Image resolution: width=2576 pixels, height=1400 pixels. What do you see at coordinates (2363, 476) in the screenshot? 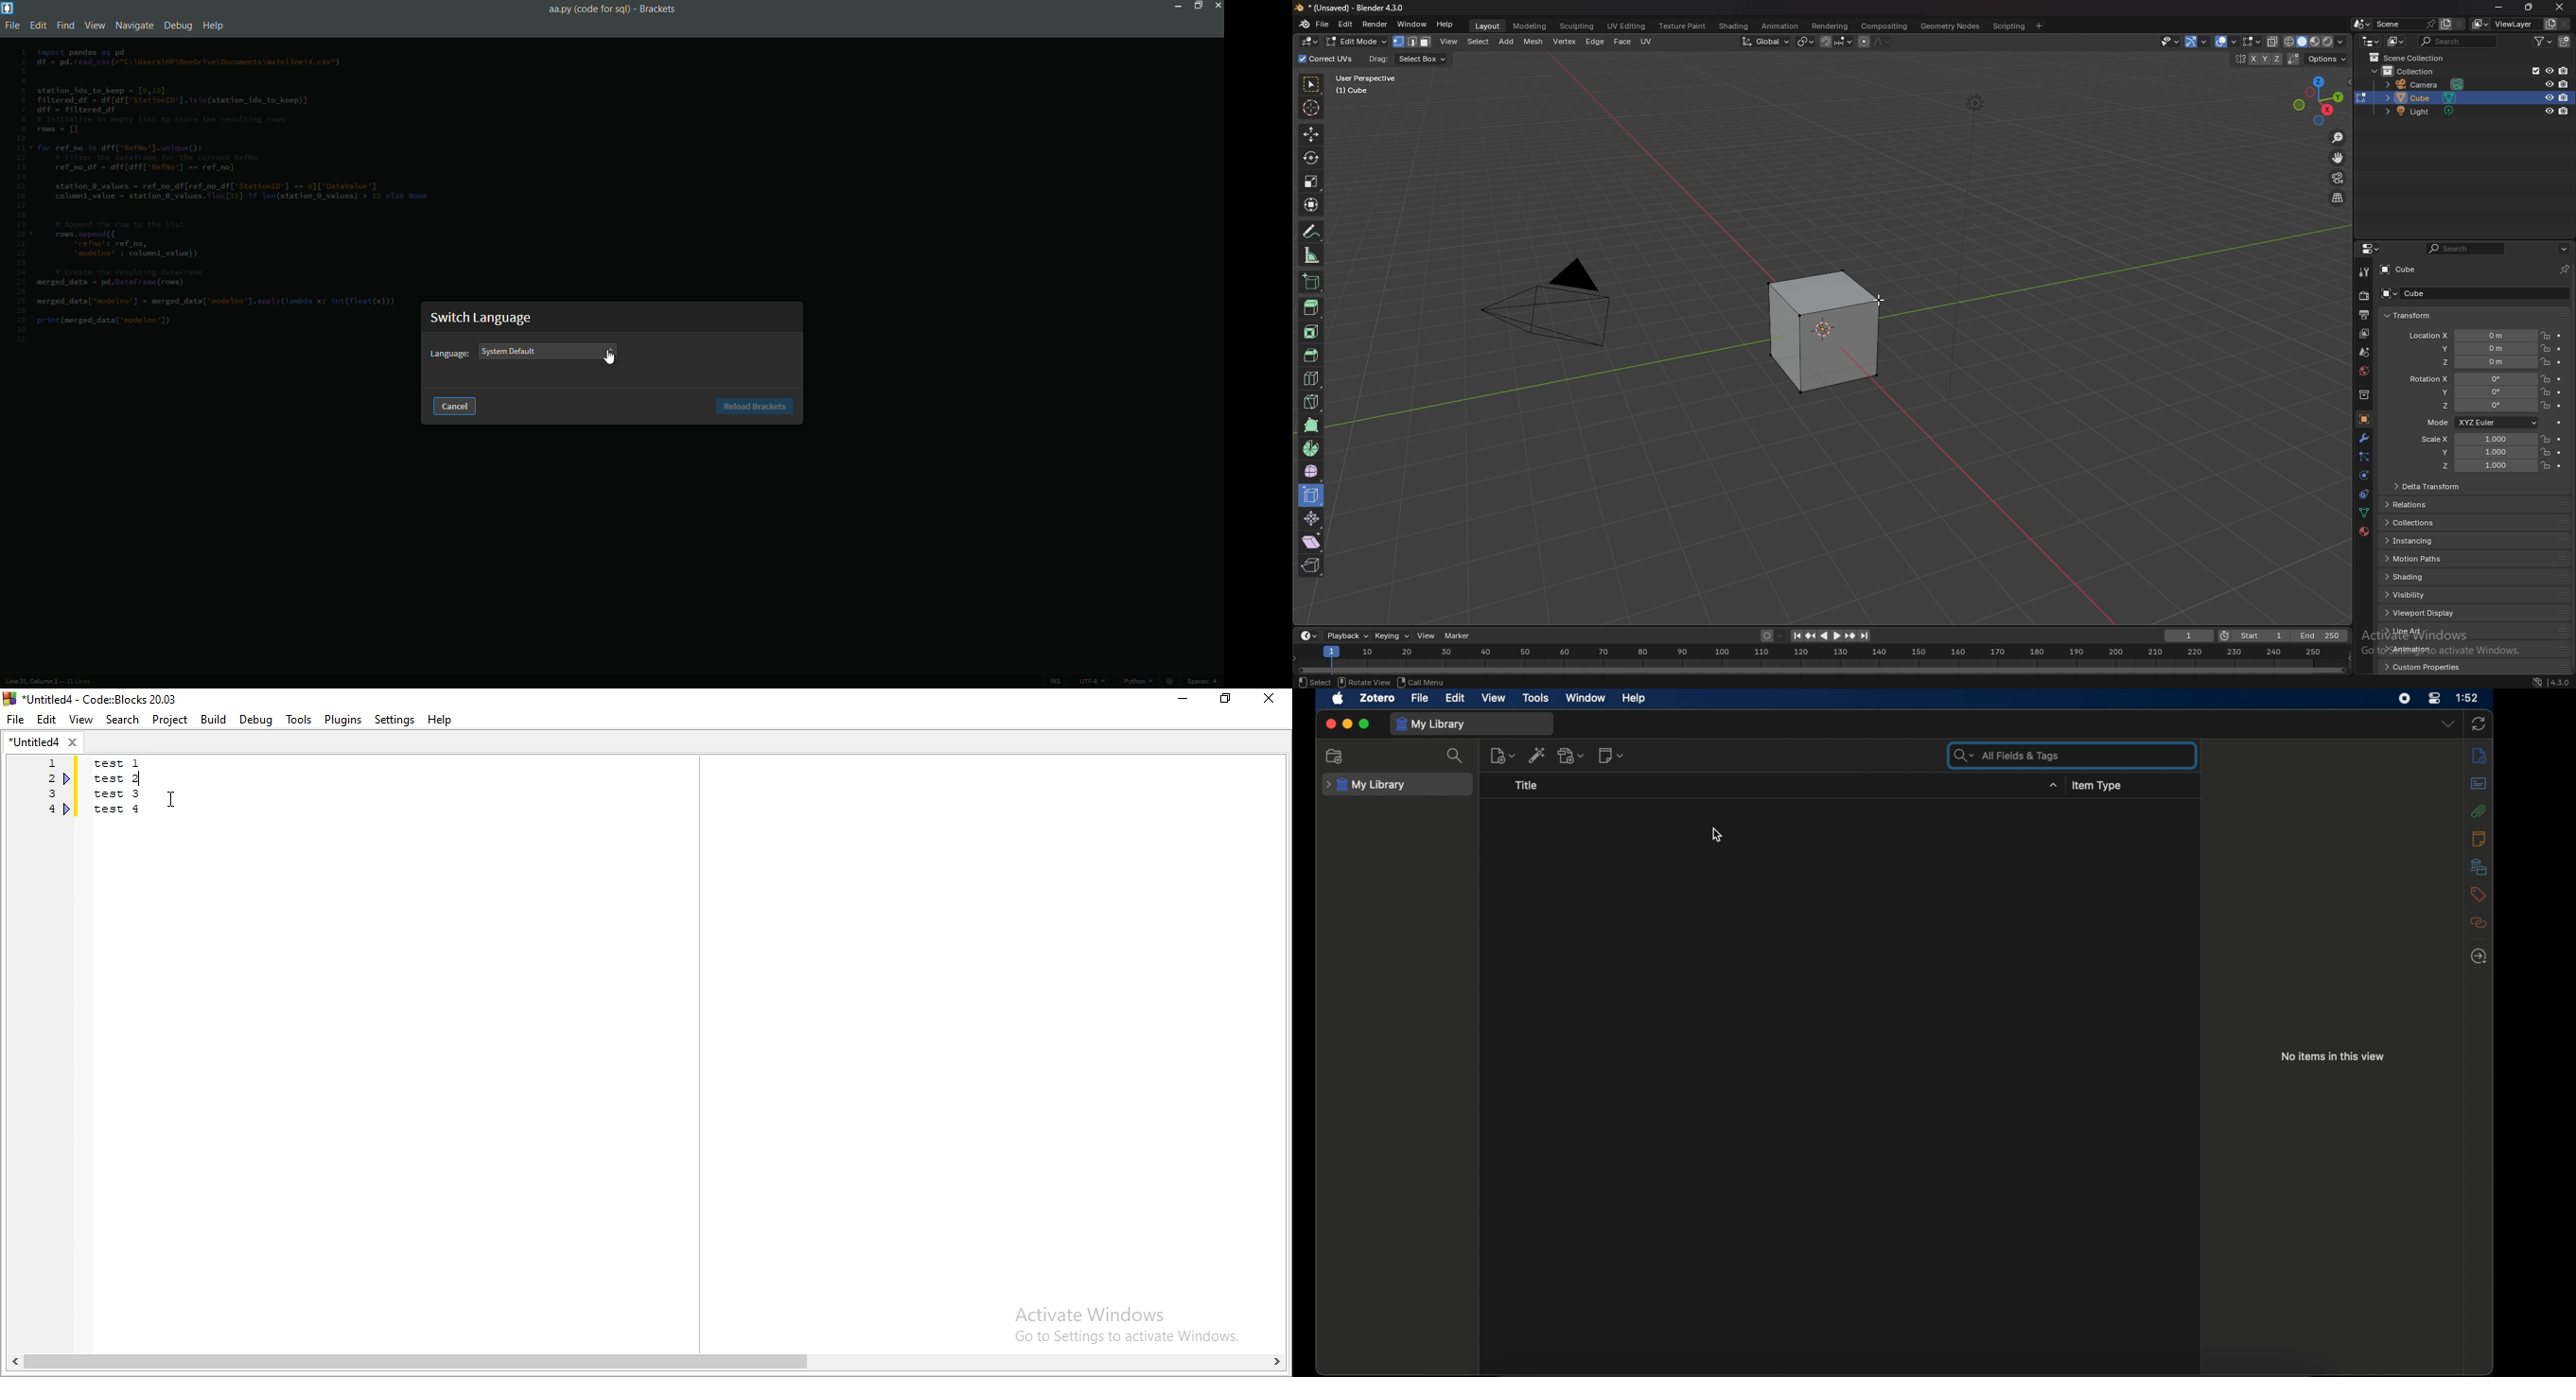
I see `physics` at bounding box center [2363, 476].